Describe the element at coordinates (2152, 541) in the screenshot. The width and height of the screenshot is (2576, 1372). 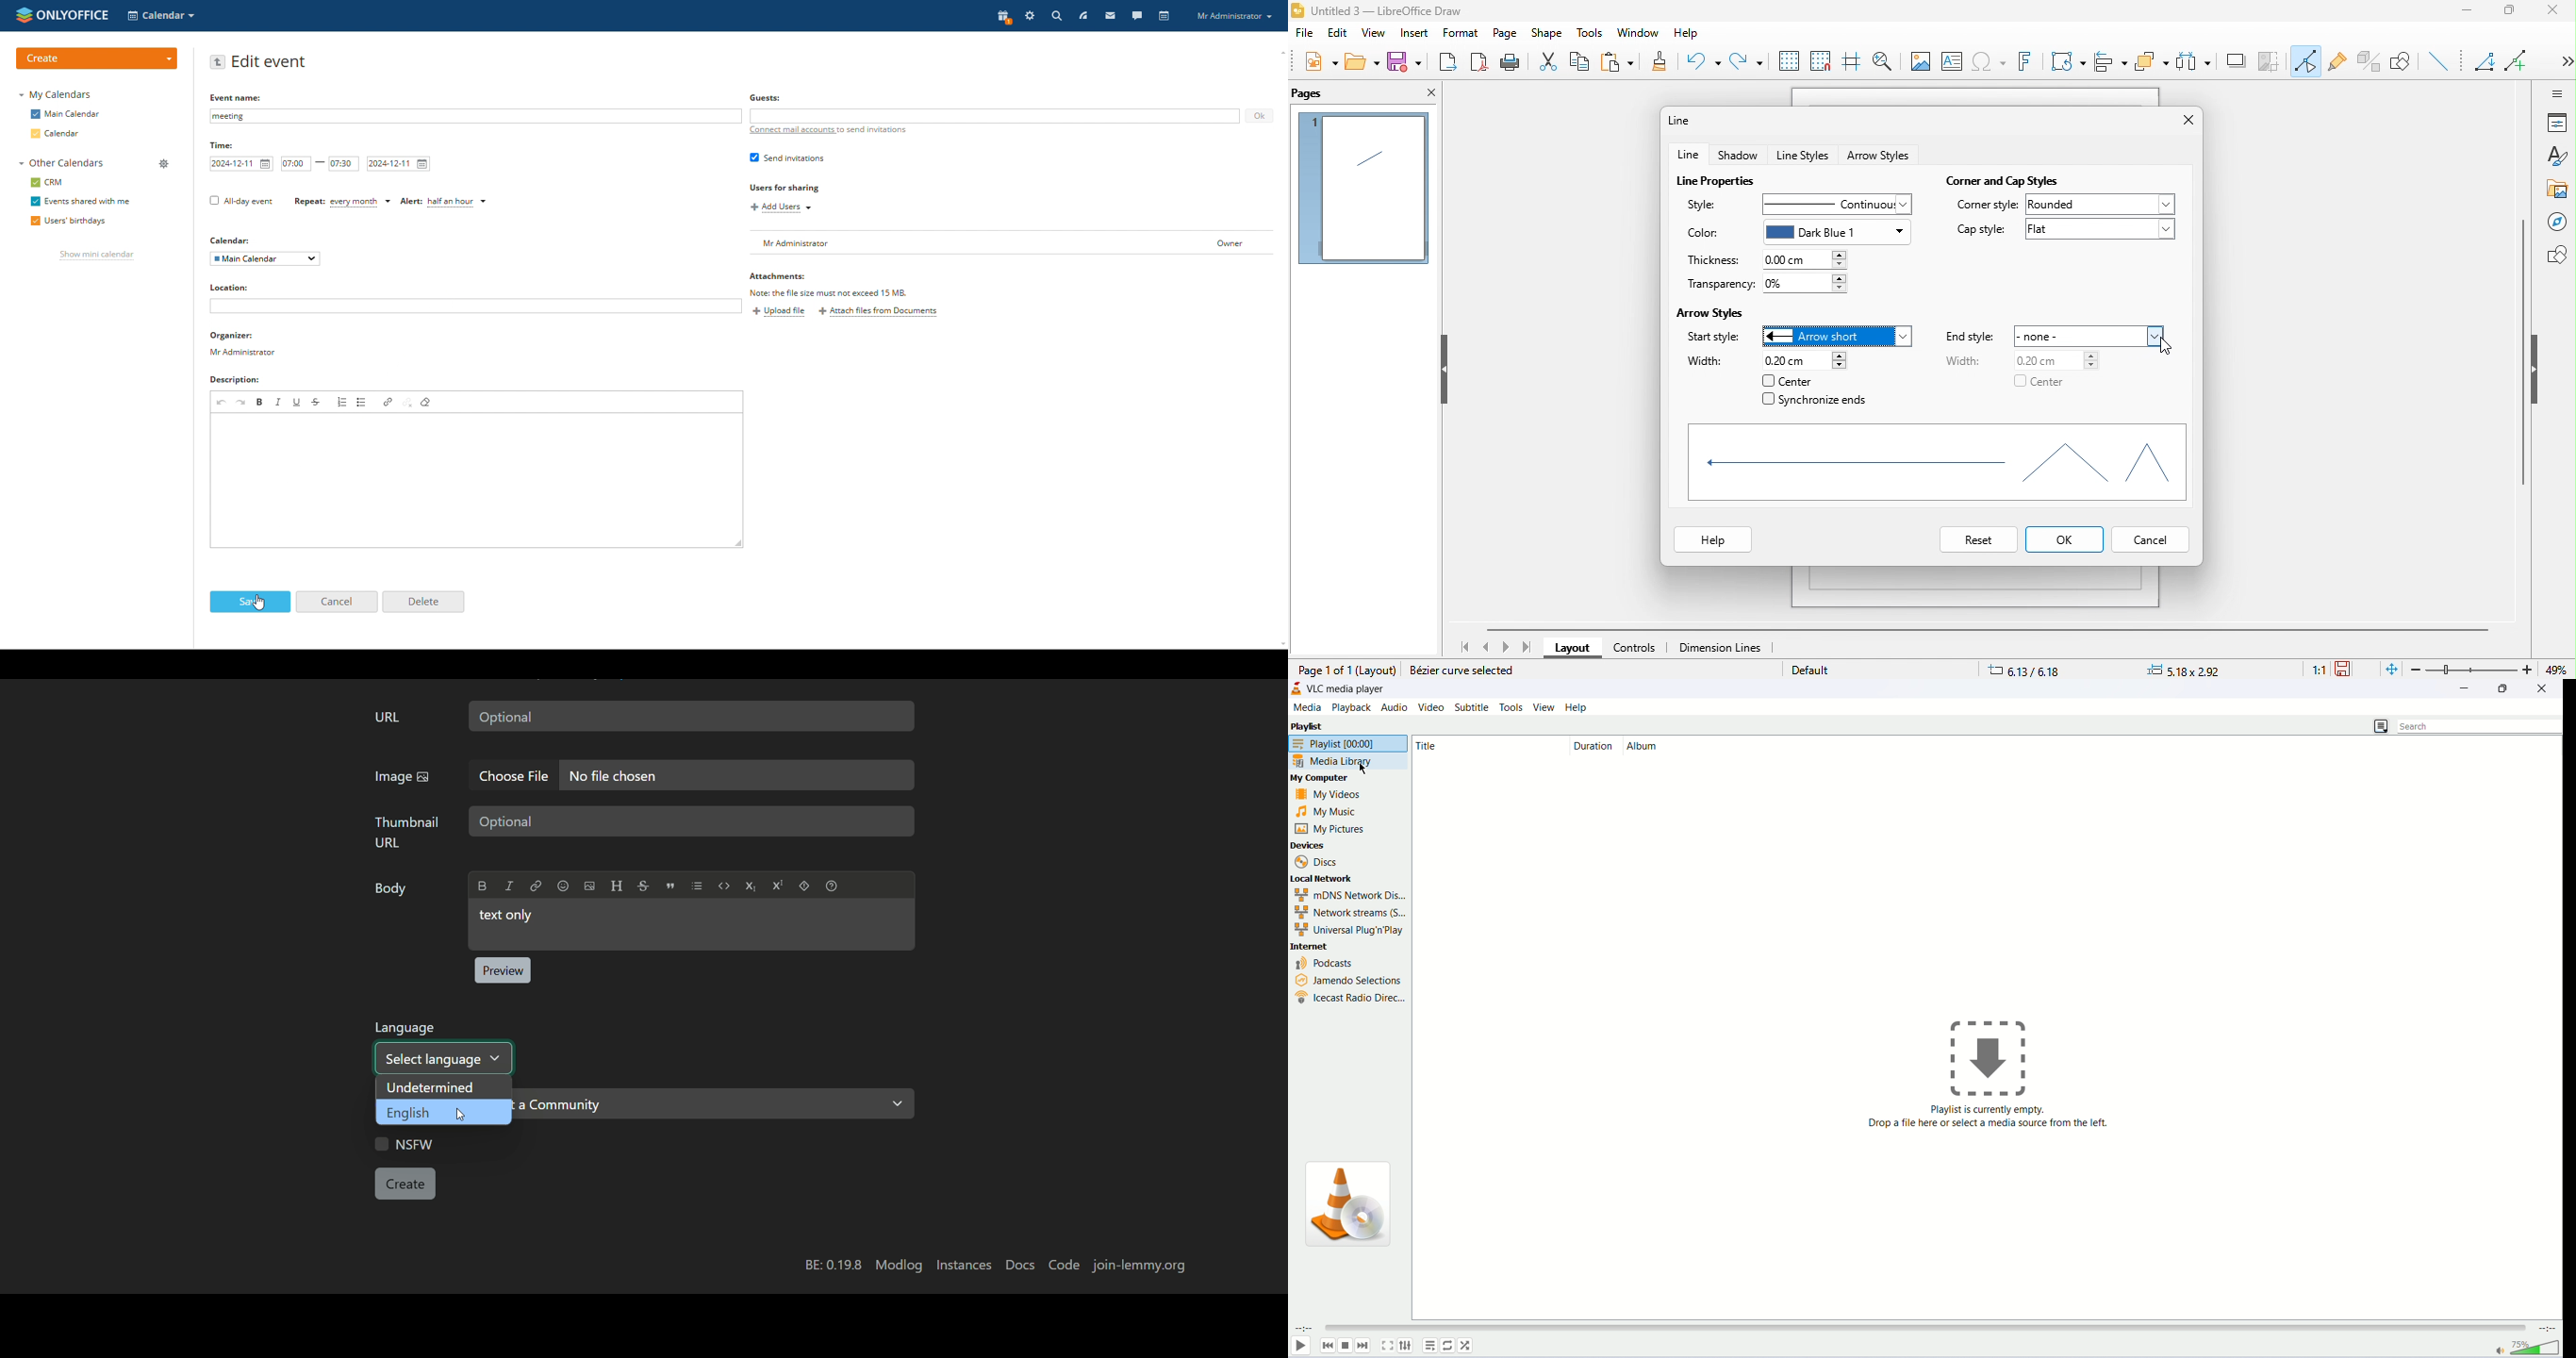
I see `cancel` at that location.